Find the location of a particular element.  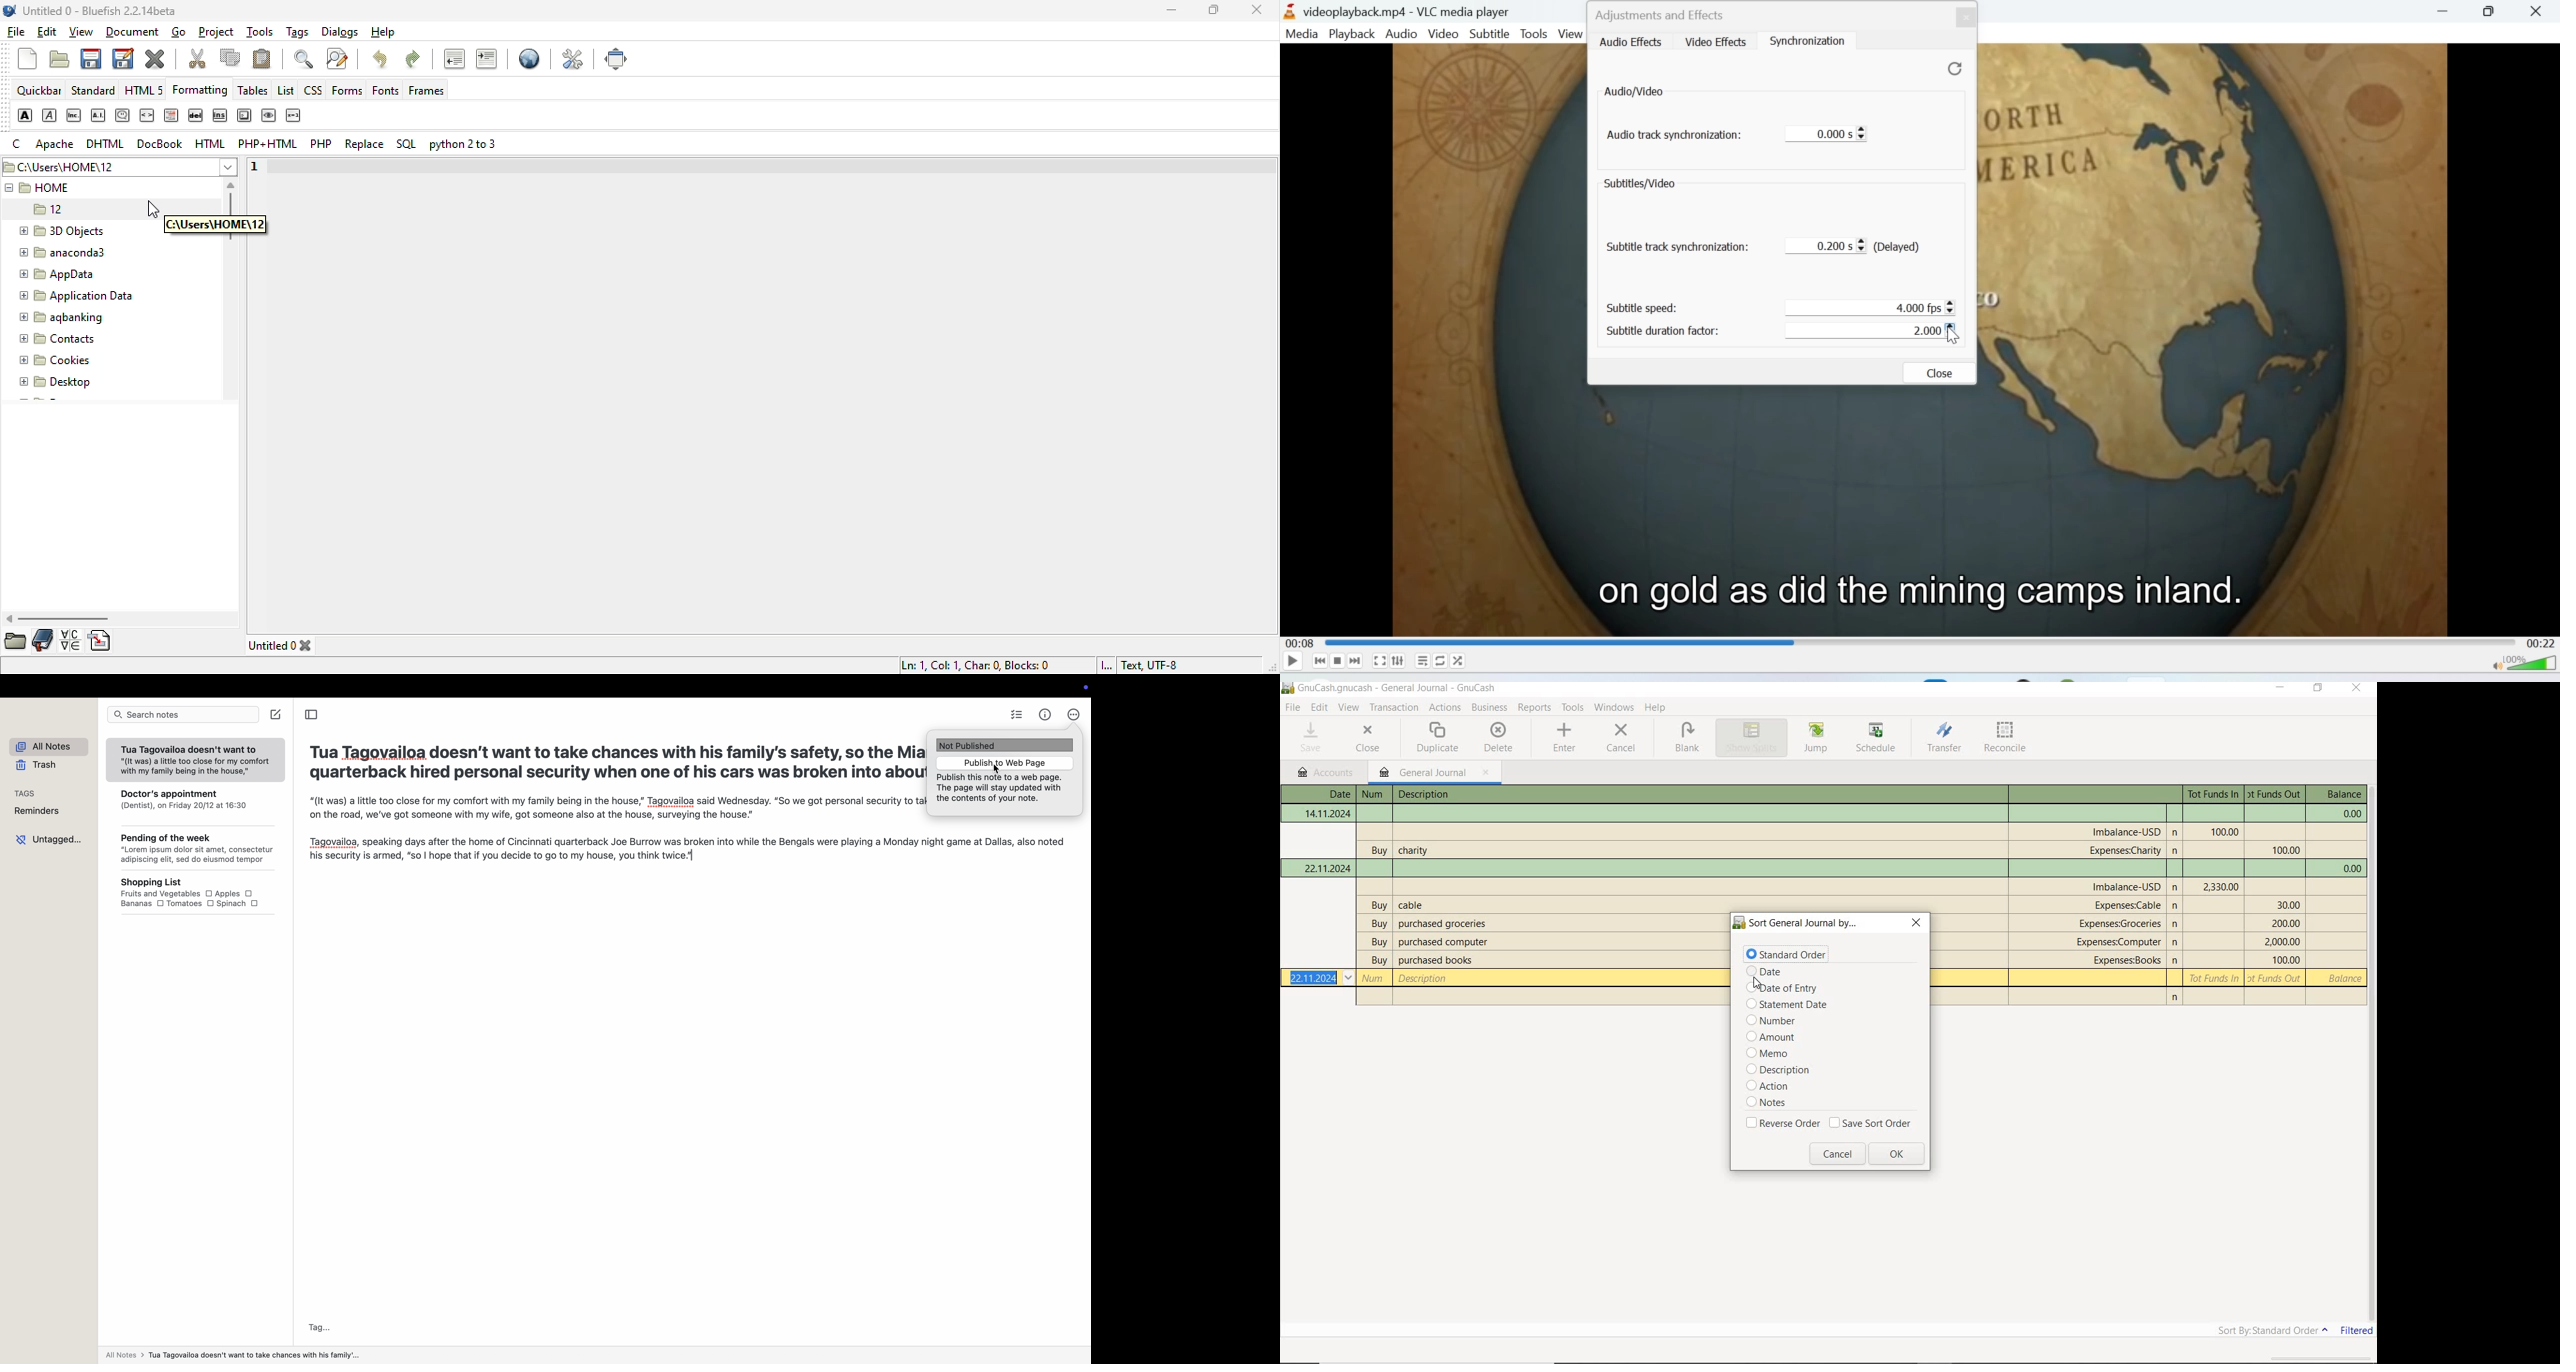

JUMP is located at coordinates (1816, 737).